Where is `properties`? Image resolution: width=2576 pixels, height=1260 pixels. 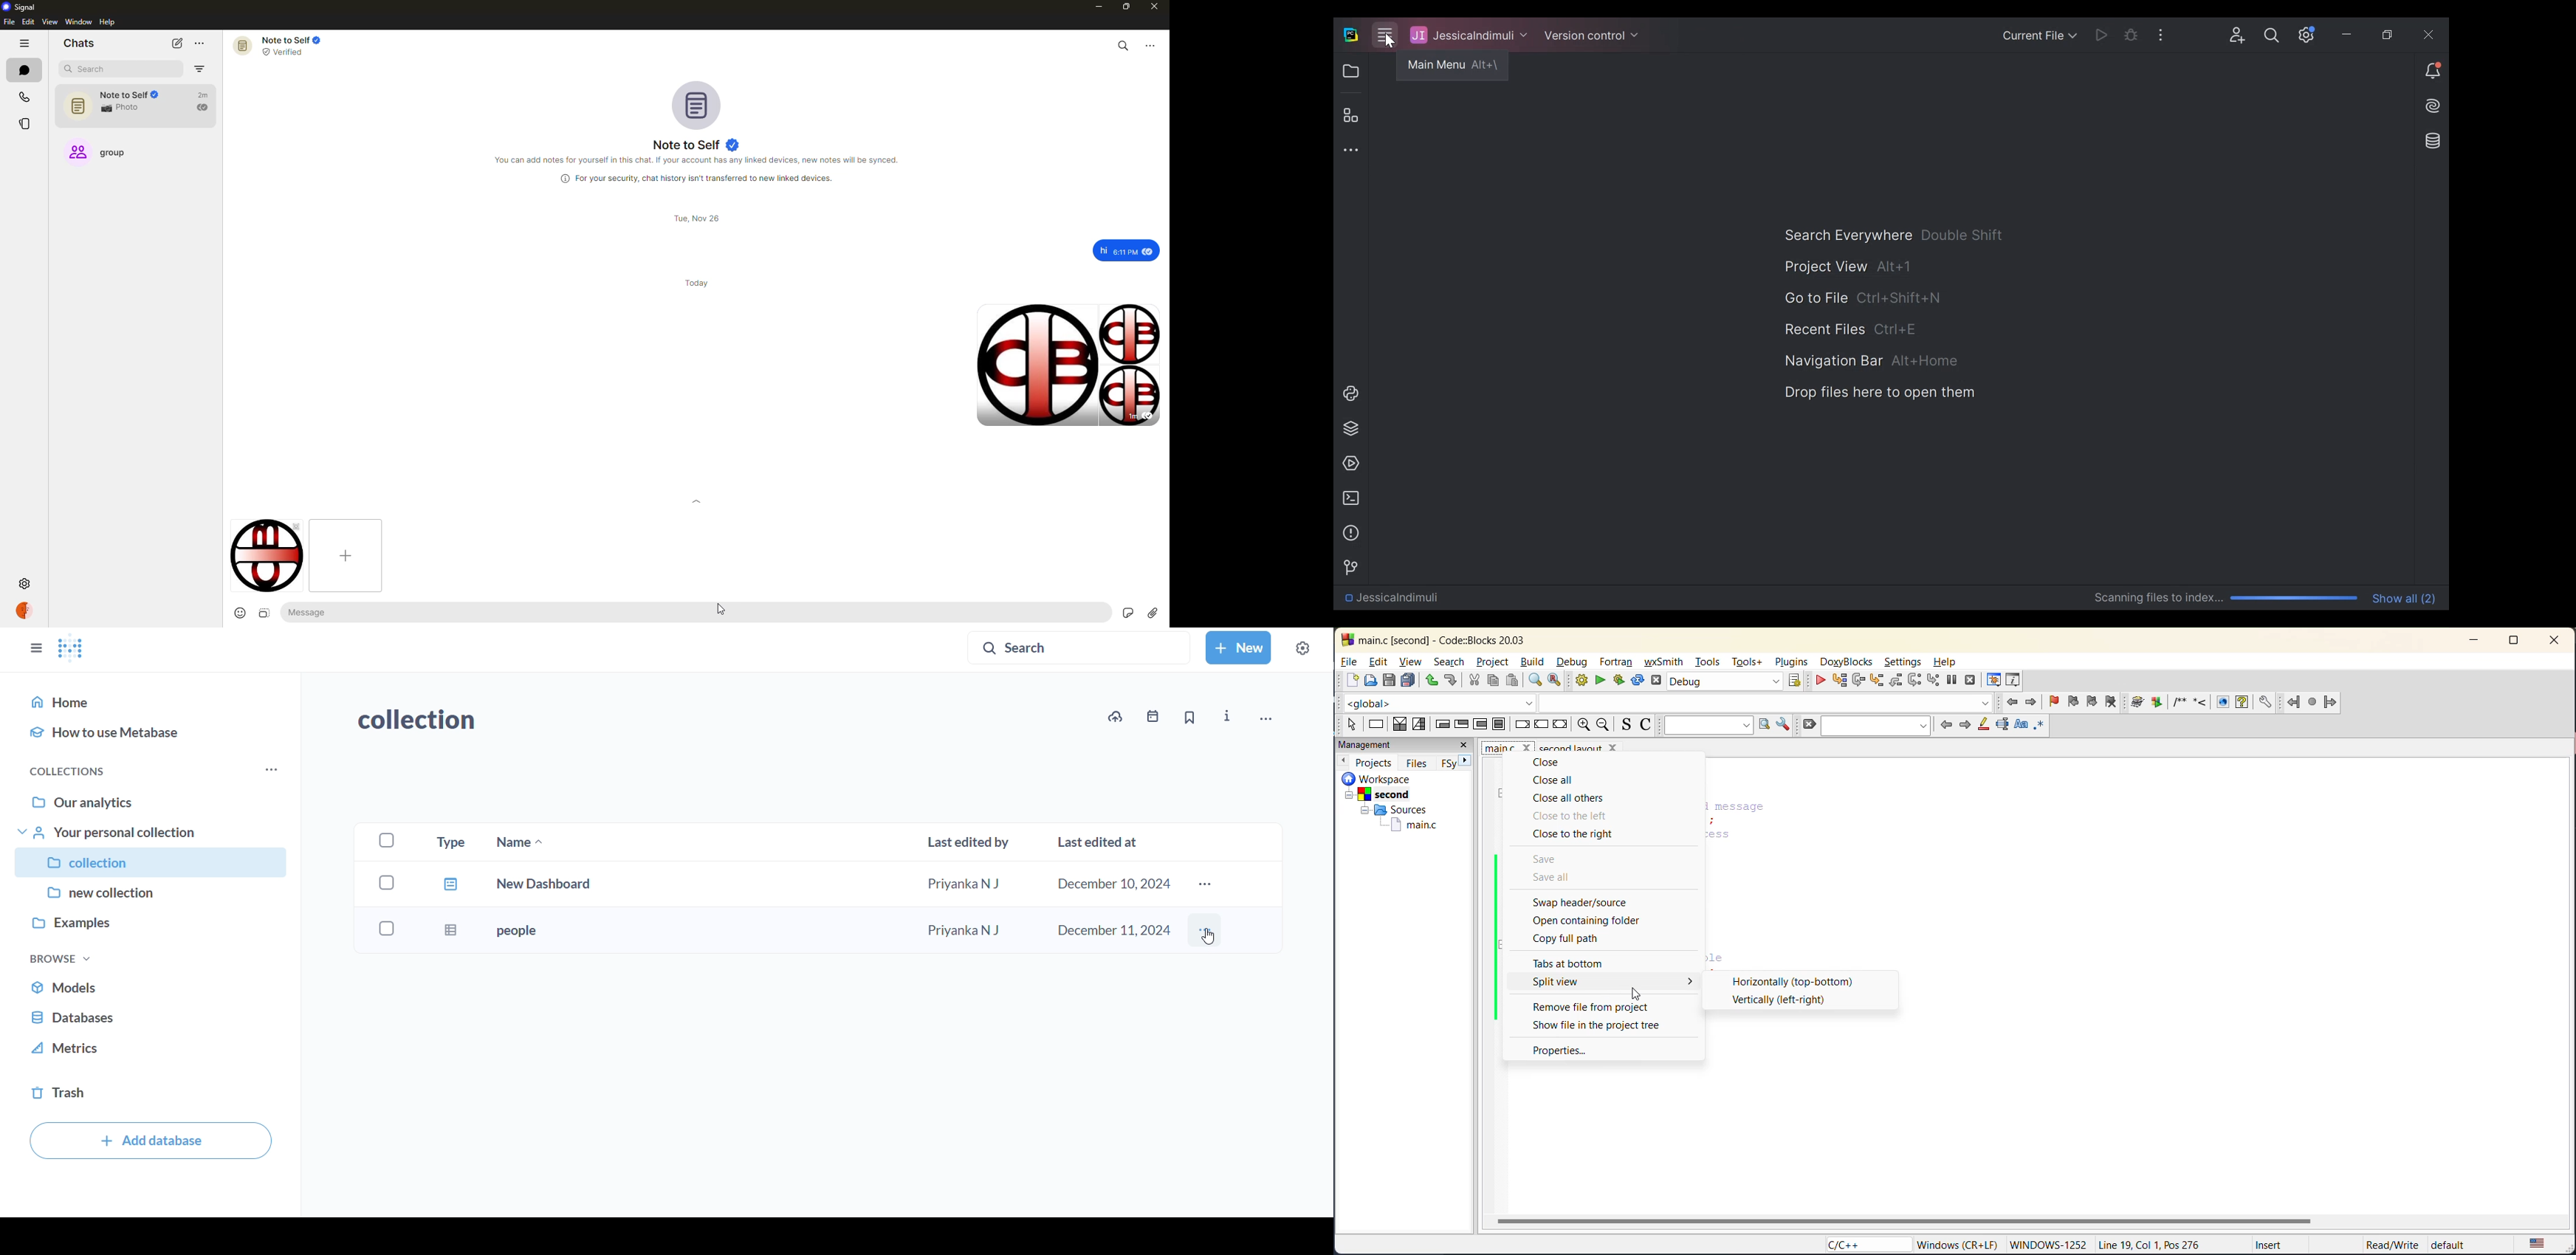
properties is located at coordinates (1560, 1050).